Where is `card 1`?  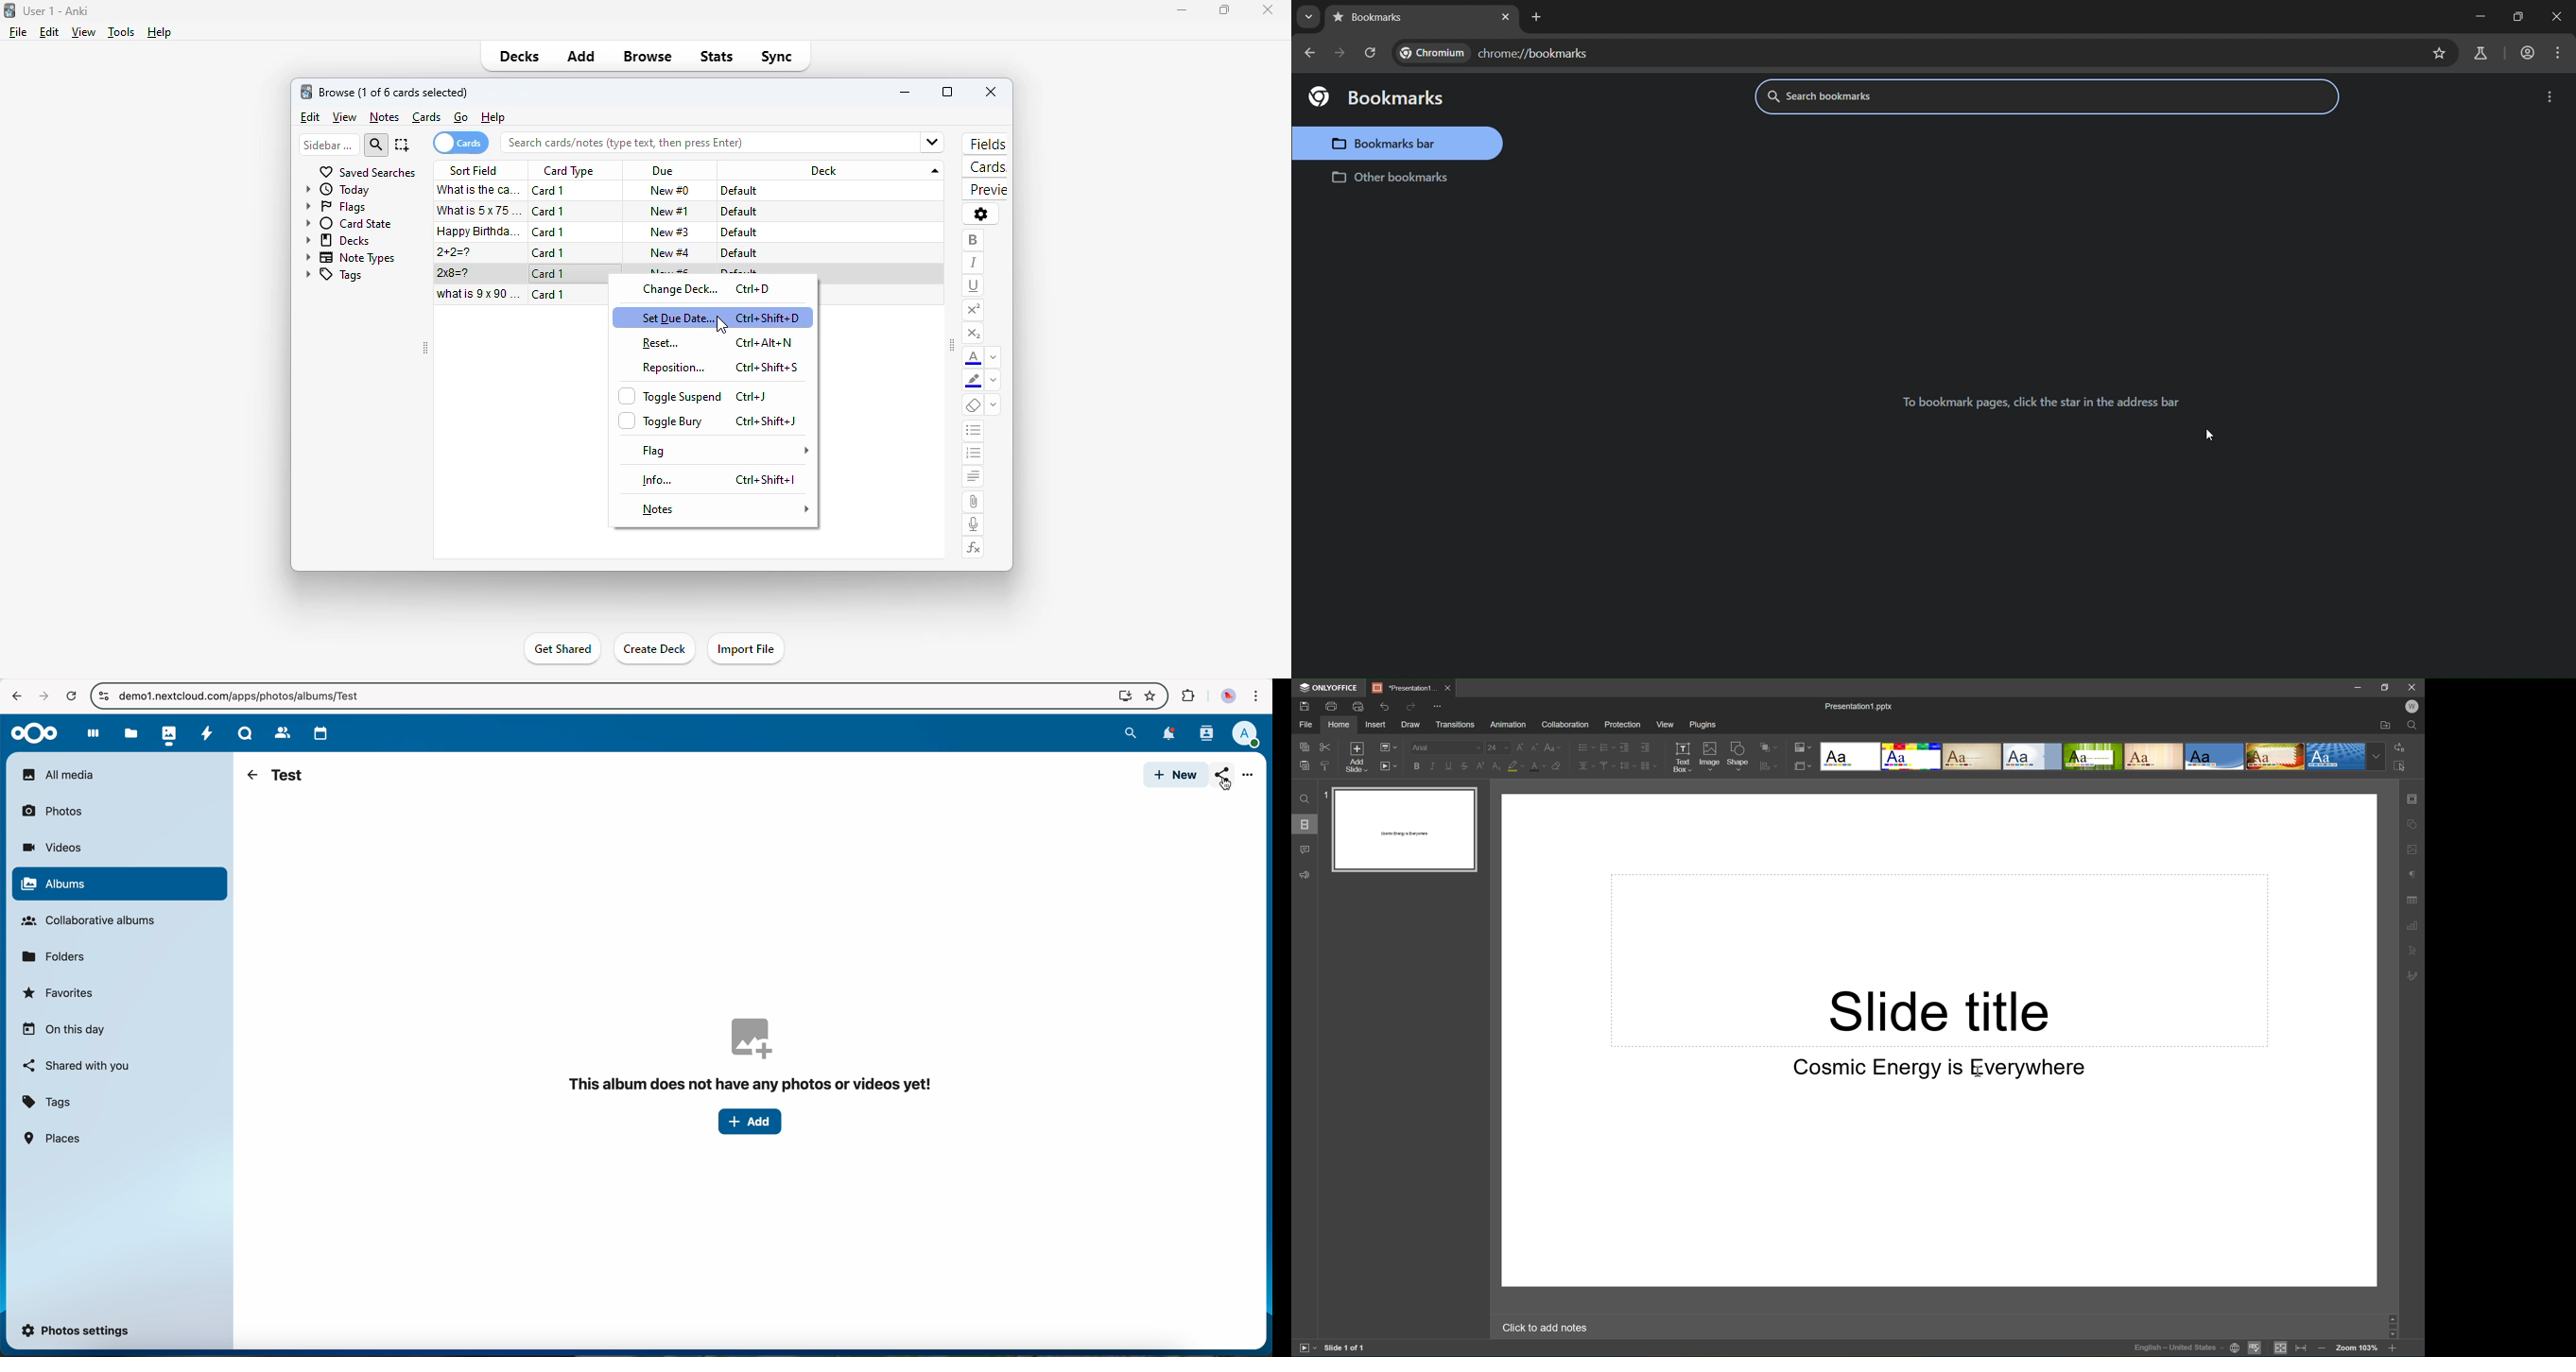
card 1 is located at coordinates (549, 212).